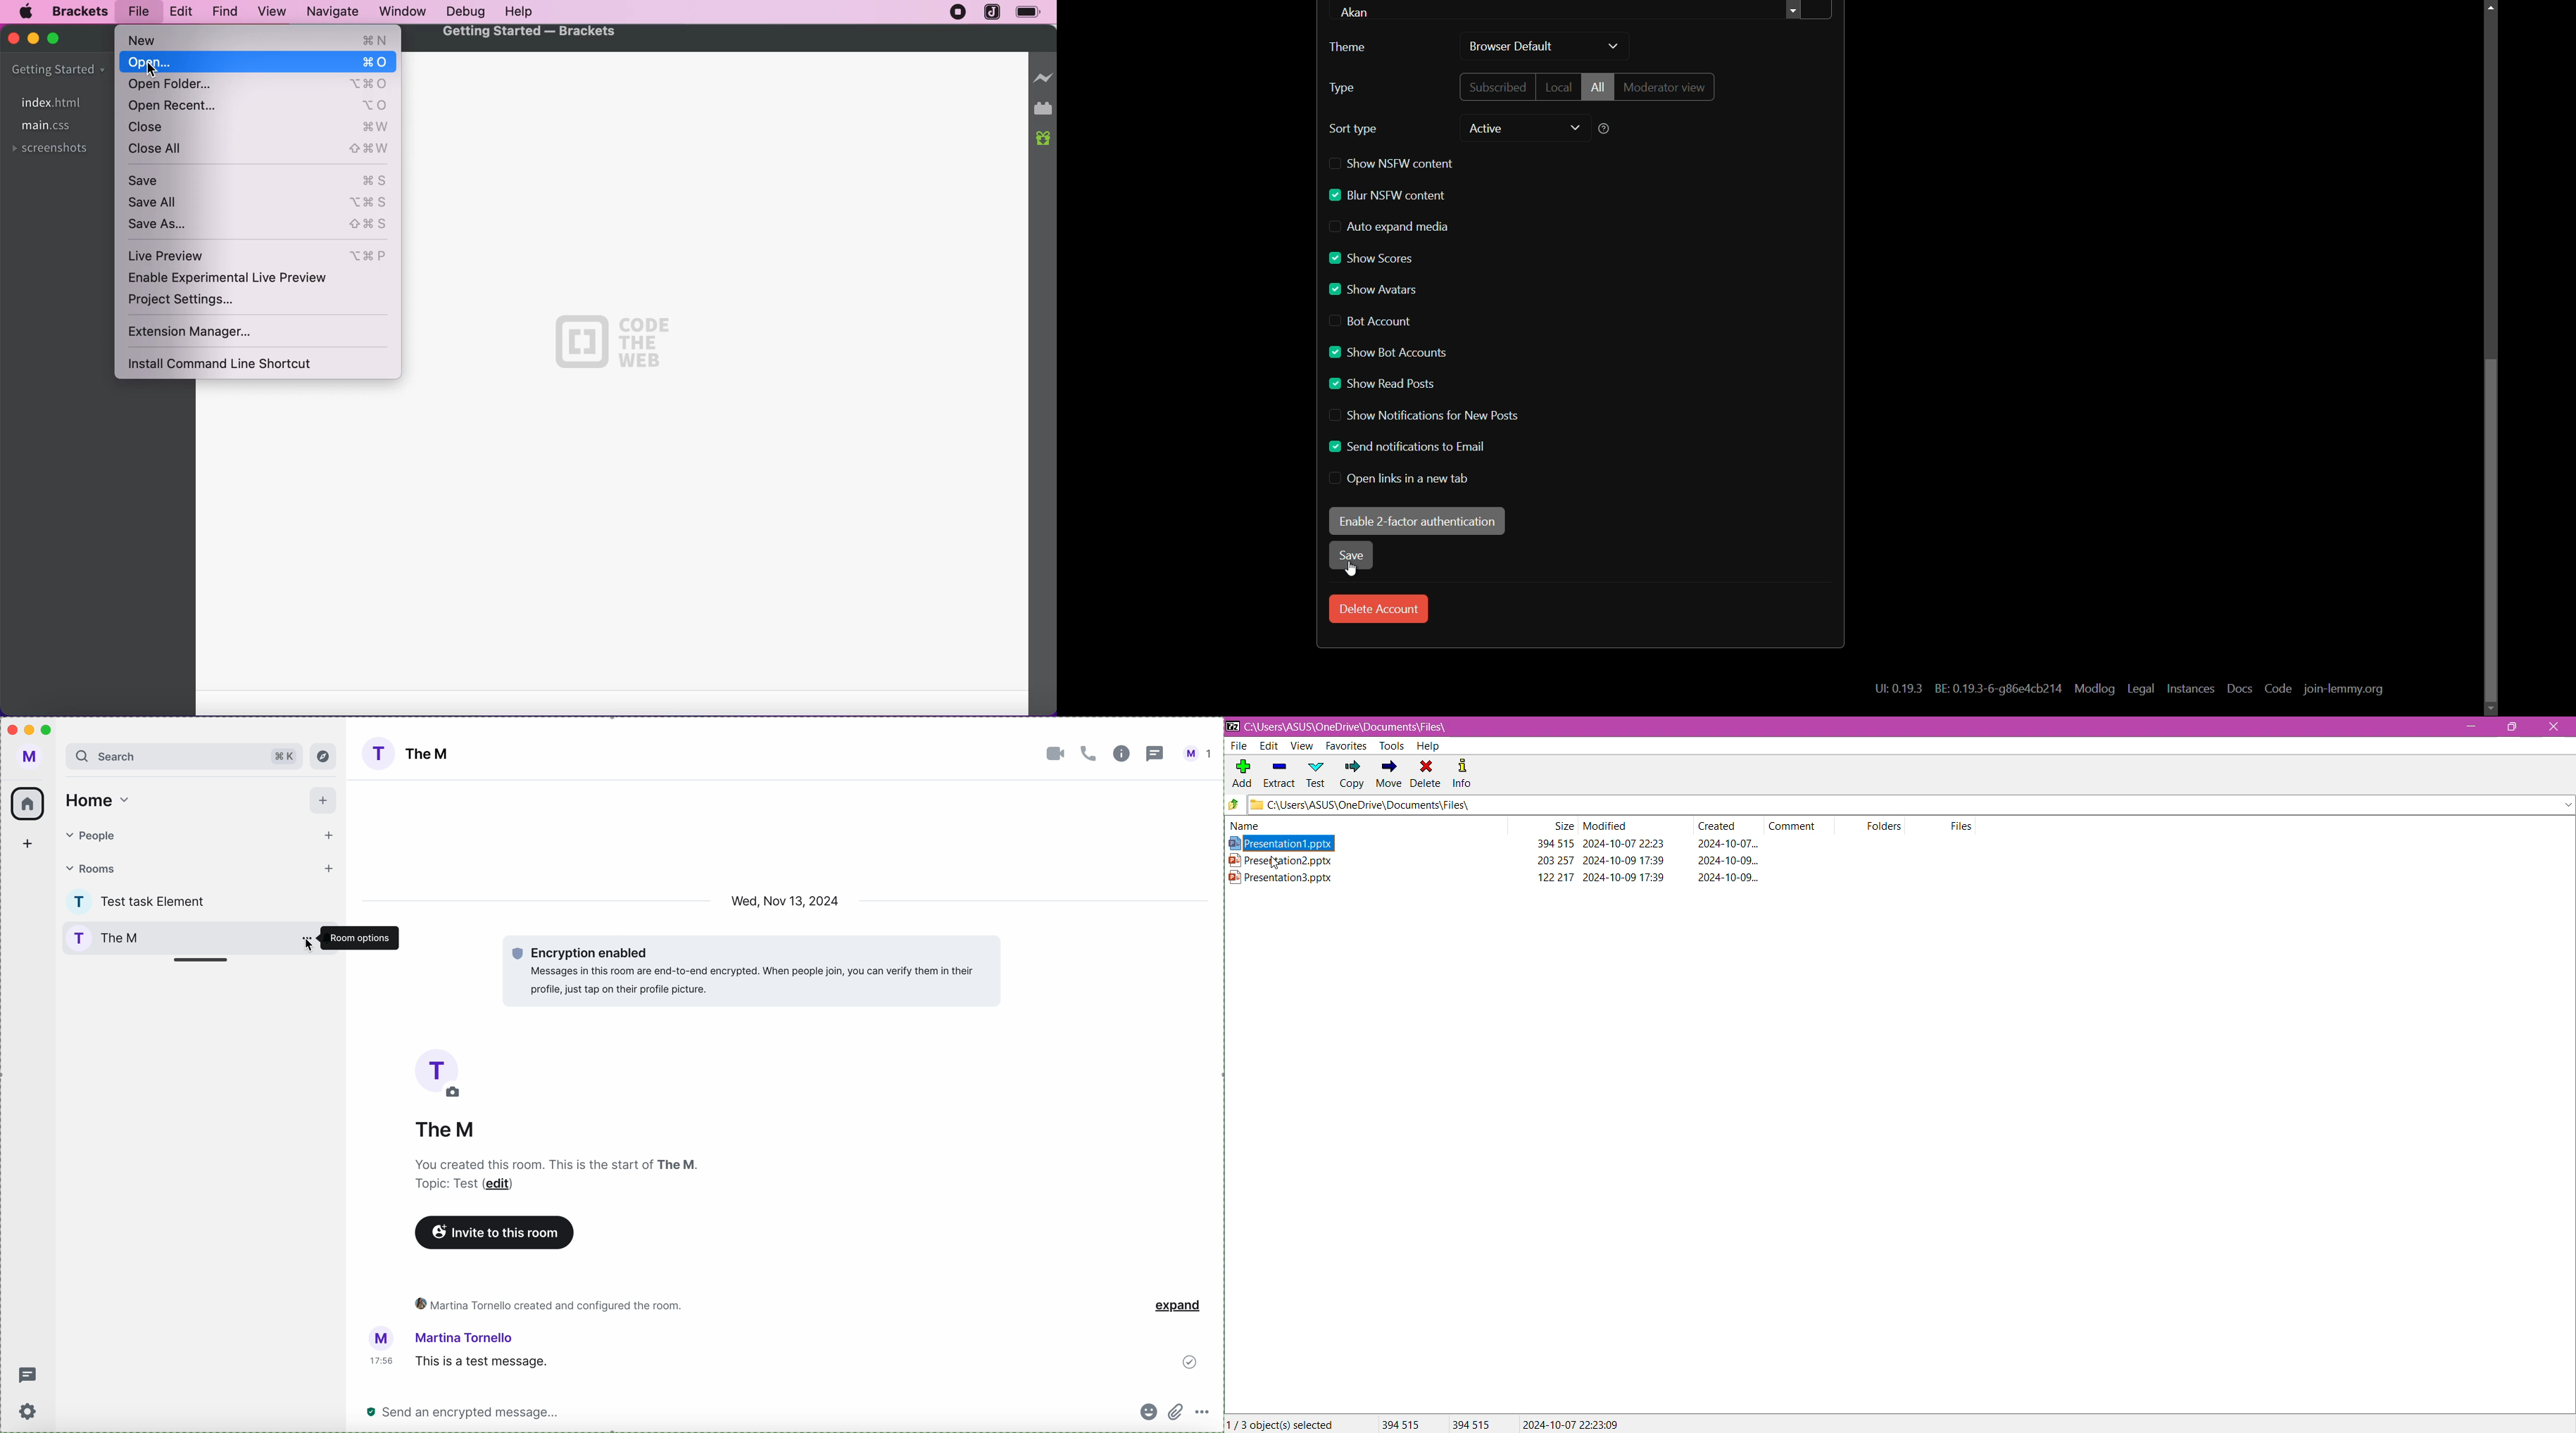  I want to click on extension manager, so click(221, 330).